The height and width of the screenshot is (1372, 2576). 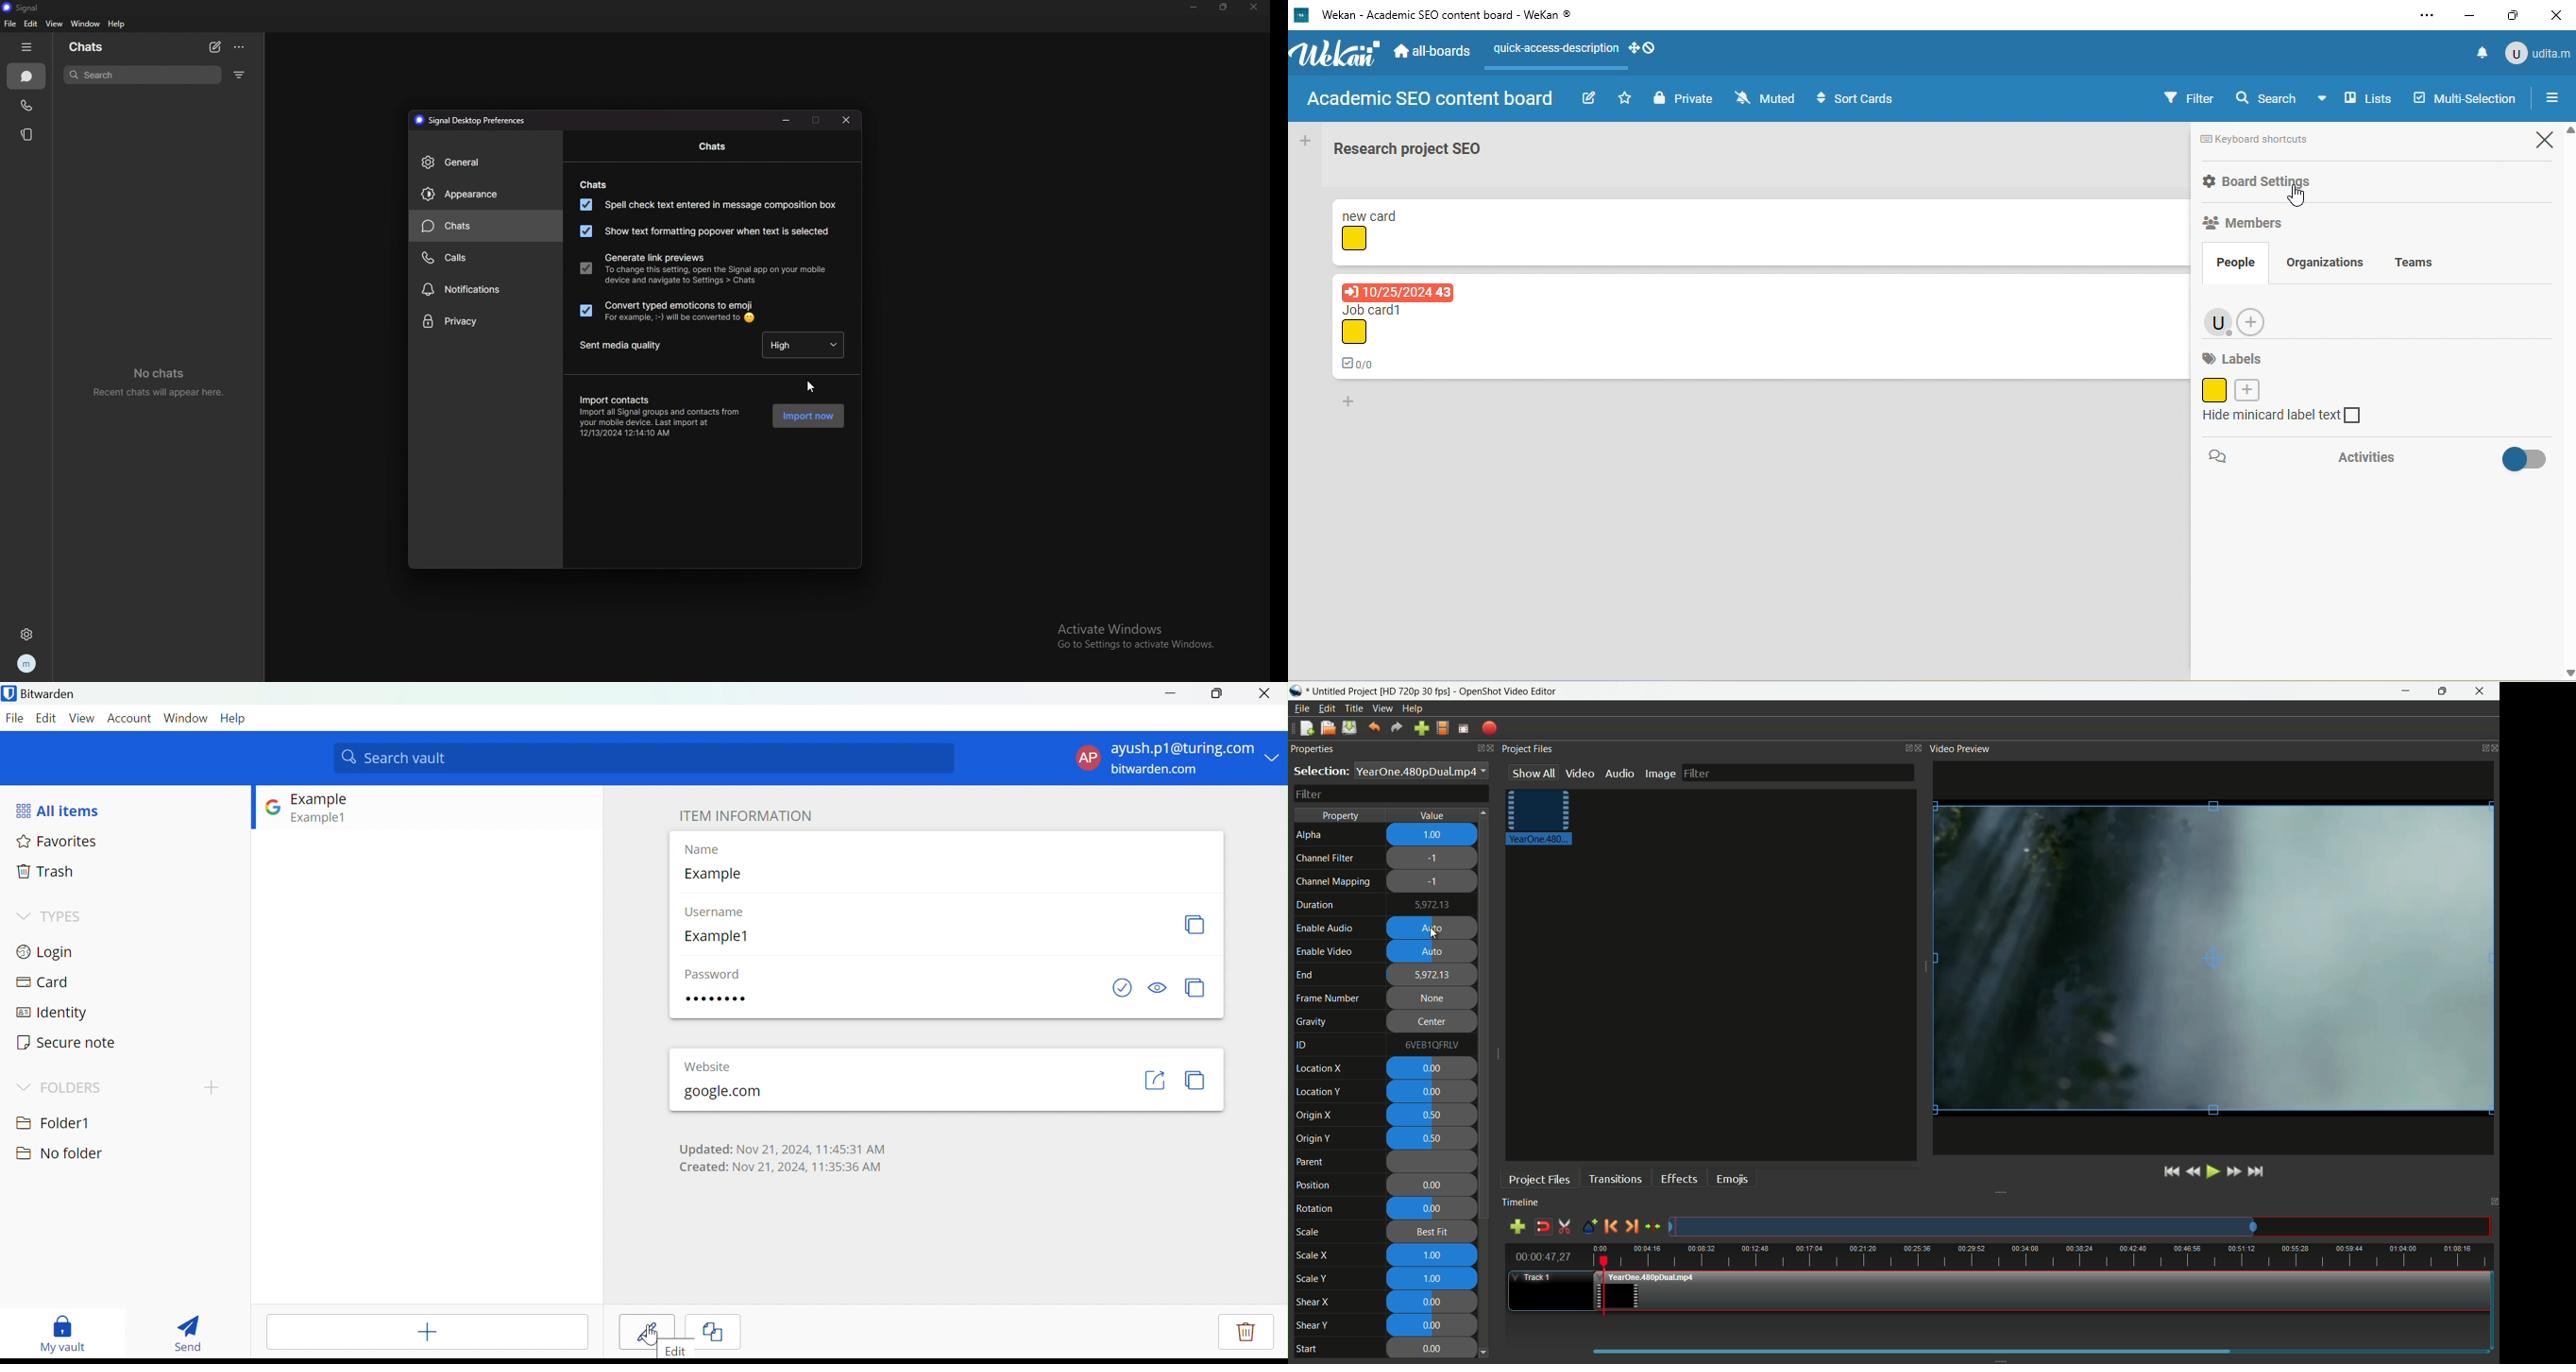 What do you see at coordinates (26, 76) in the screenshot?
I see `chats` at bounding box center [26, 76].